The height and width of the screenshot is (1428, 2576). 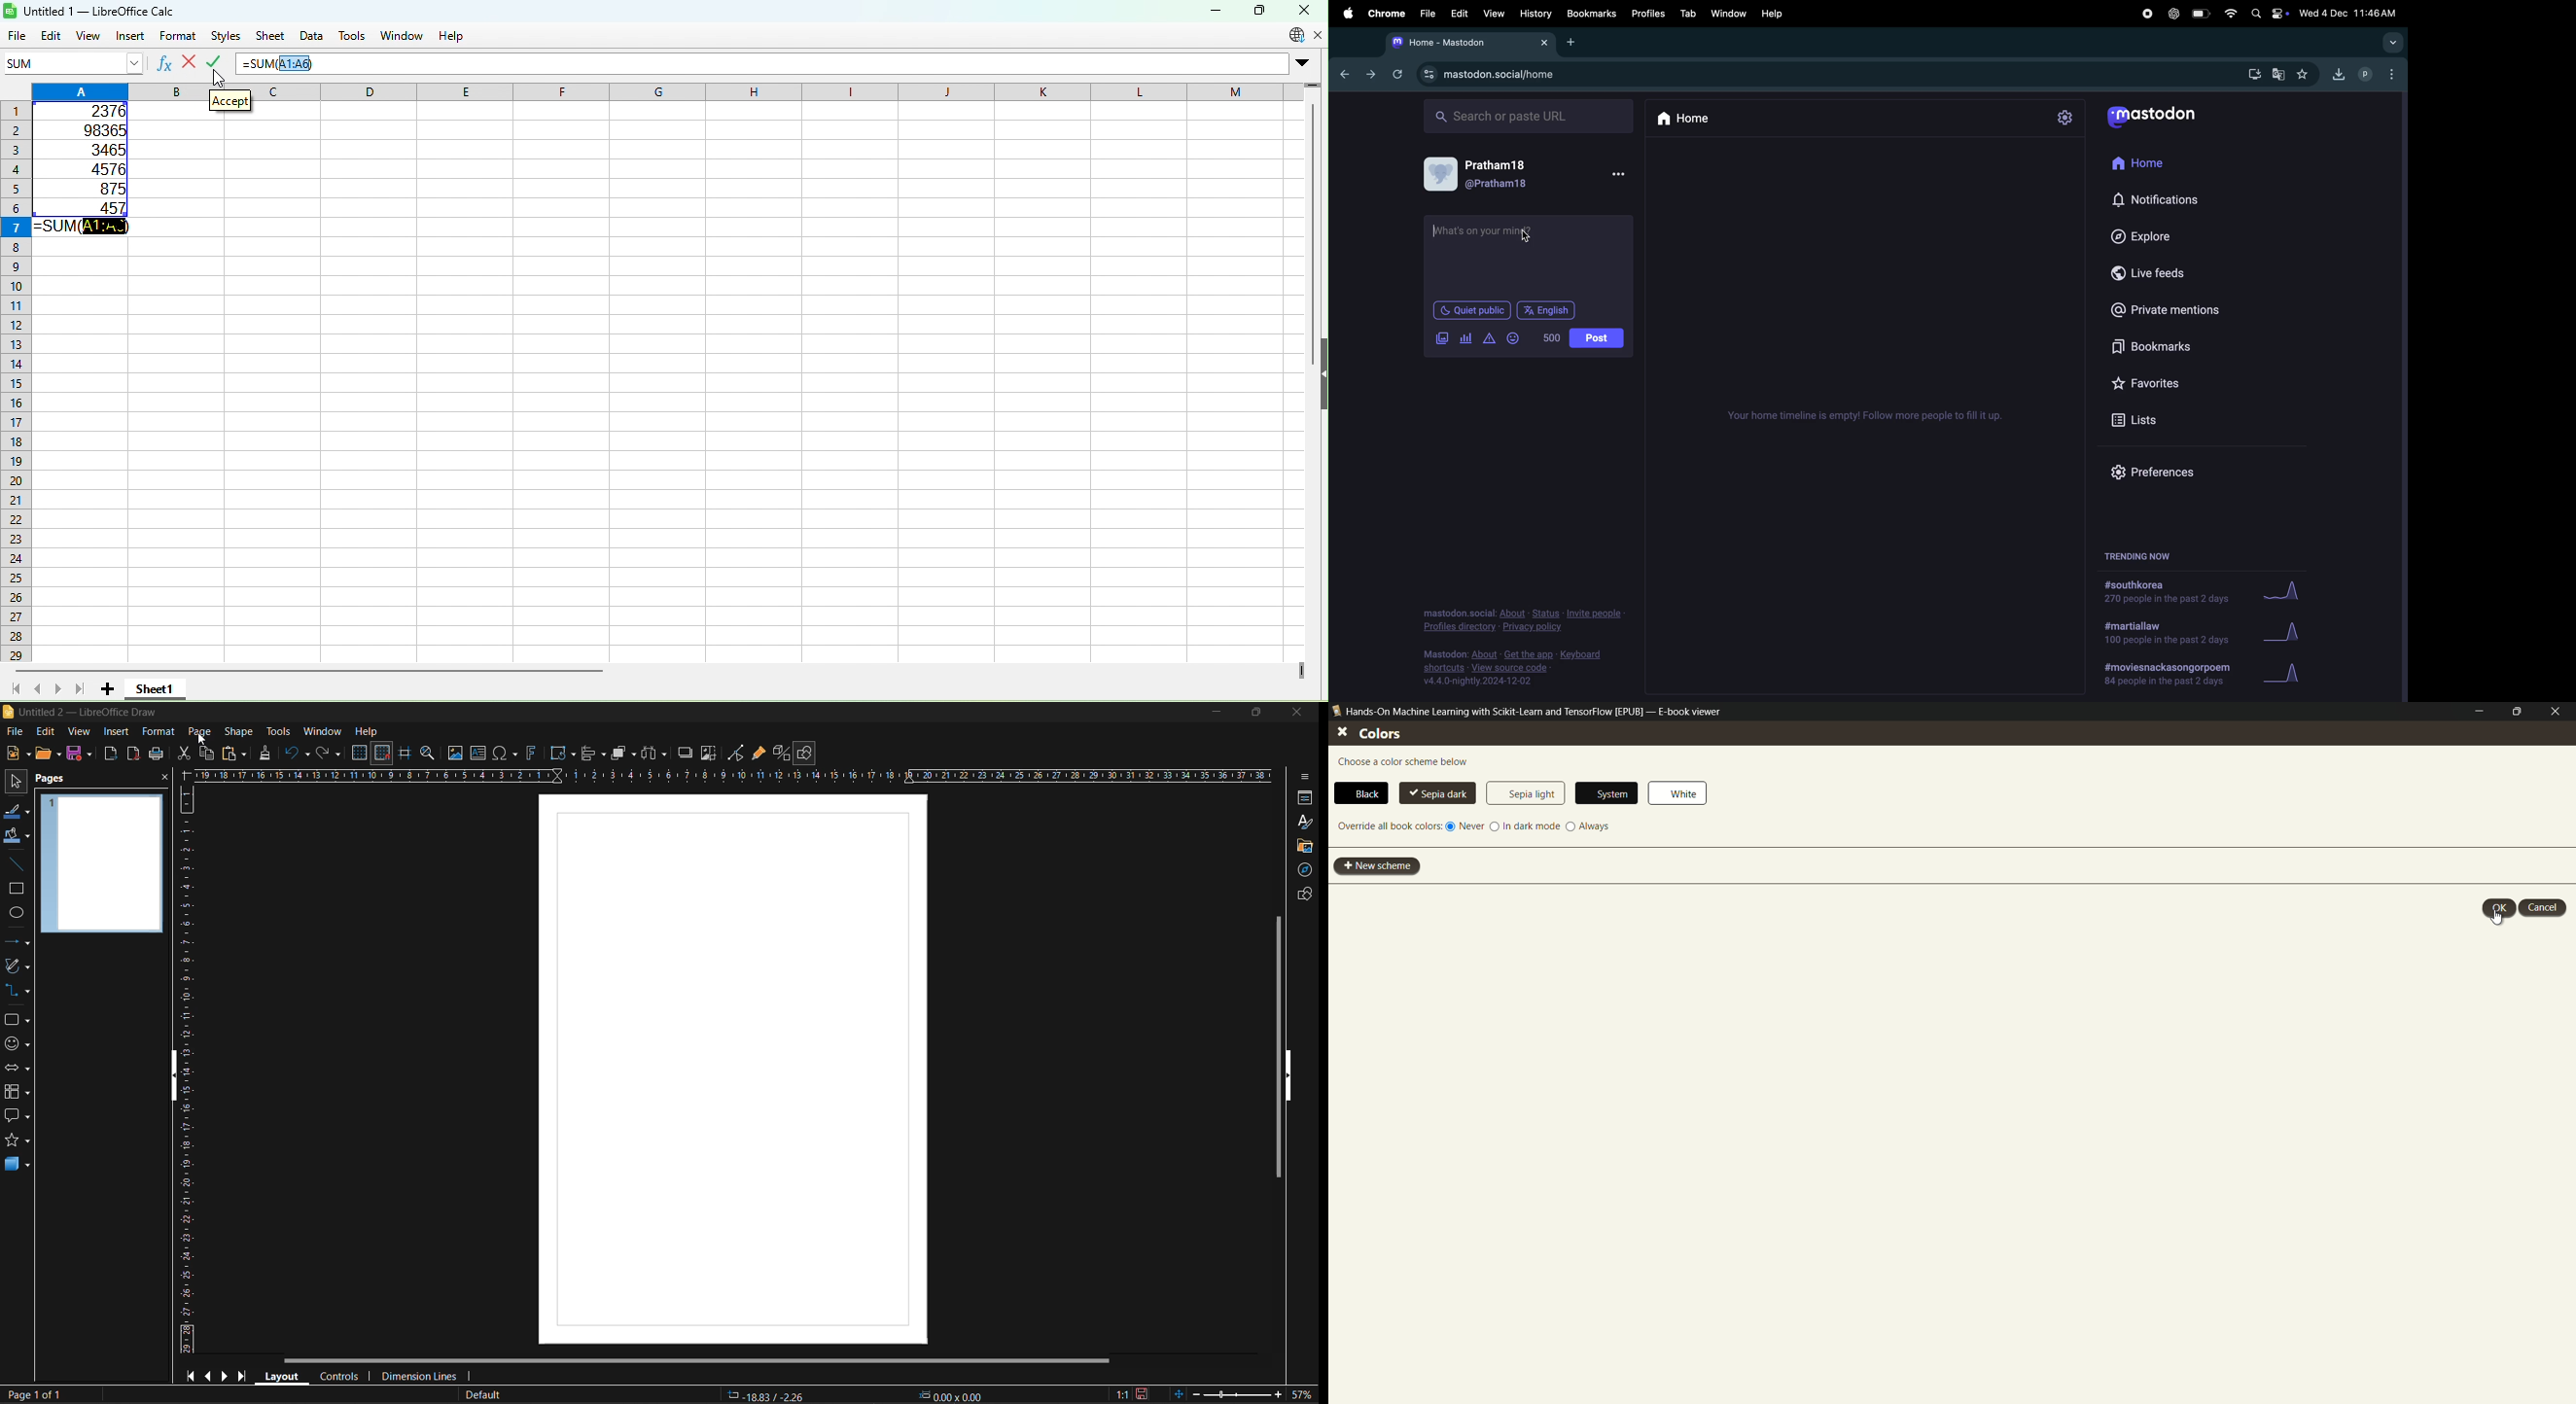 What do you see at coordinates (103, 149) in the screenshot?
I see `3465` at bounding box center [103, 149].